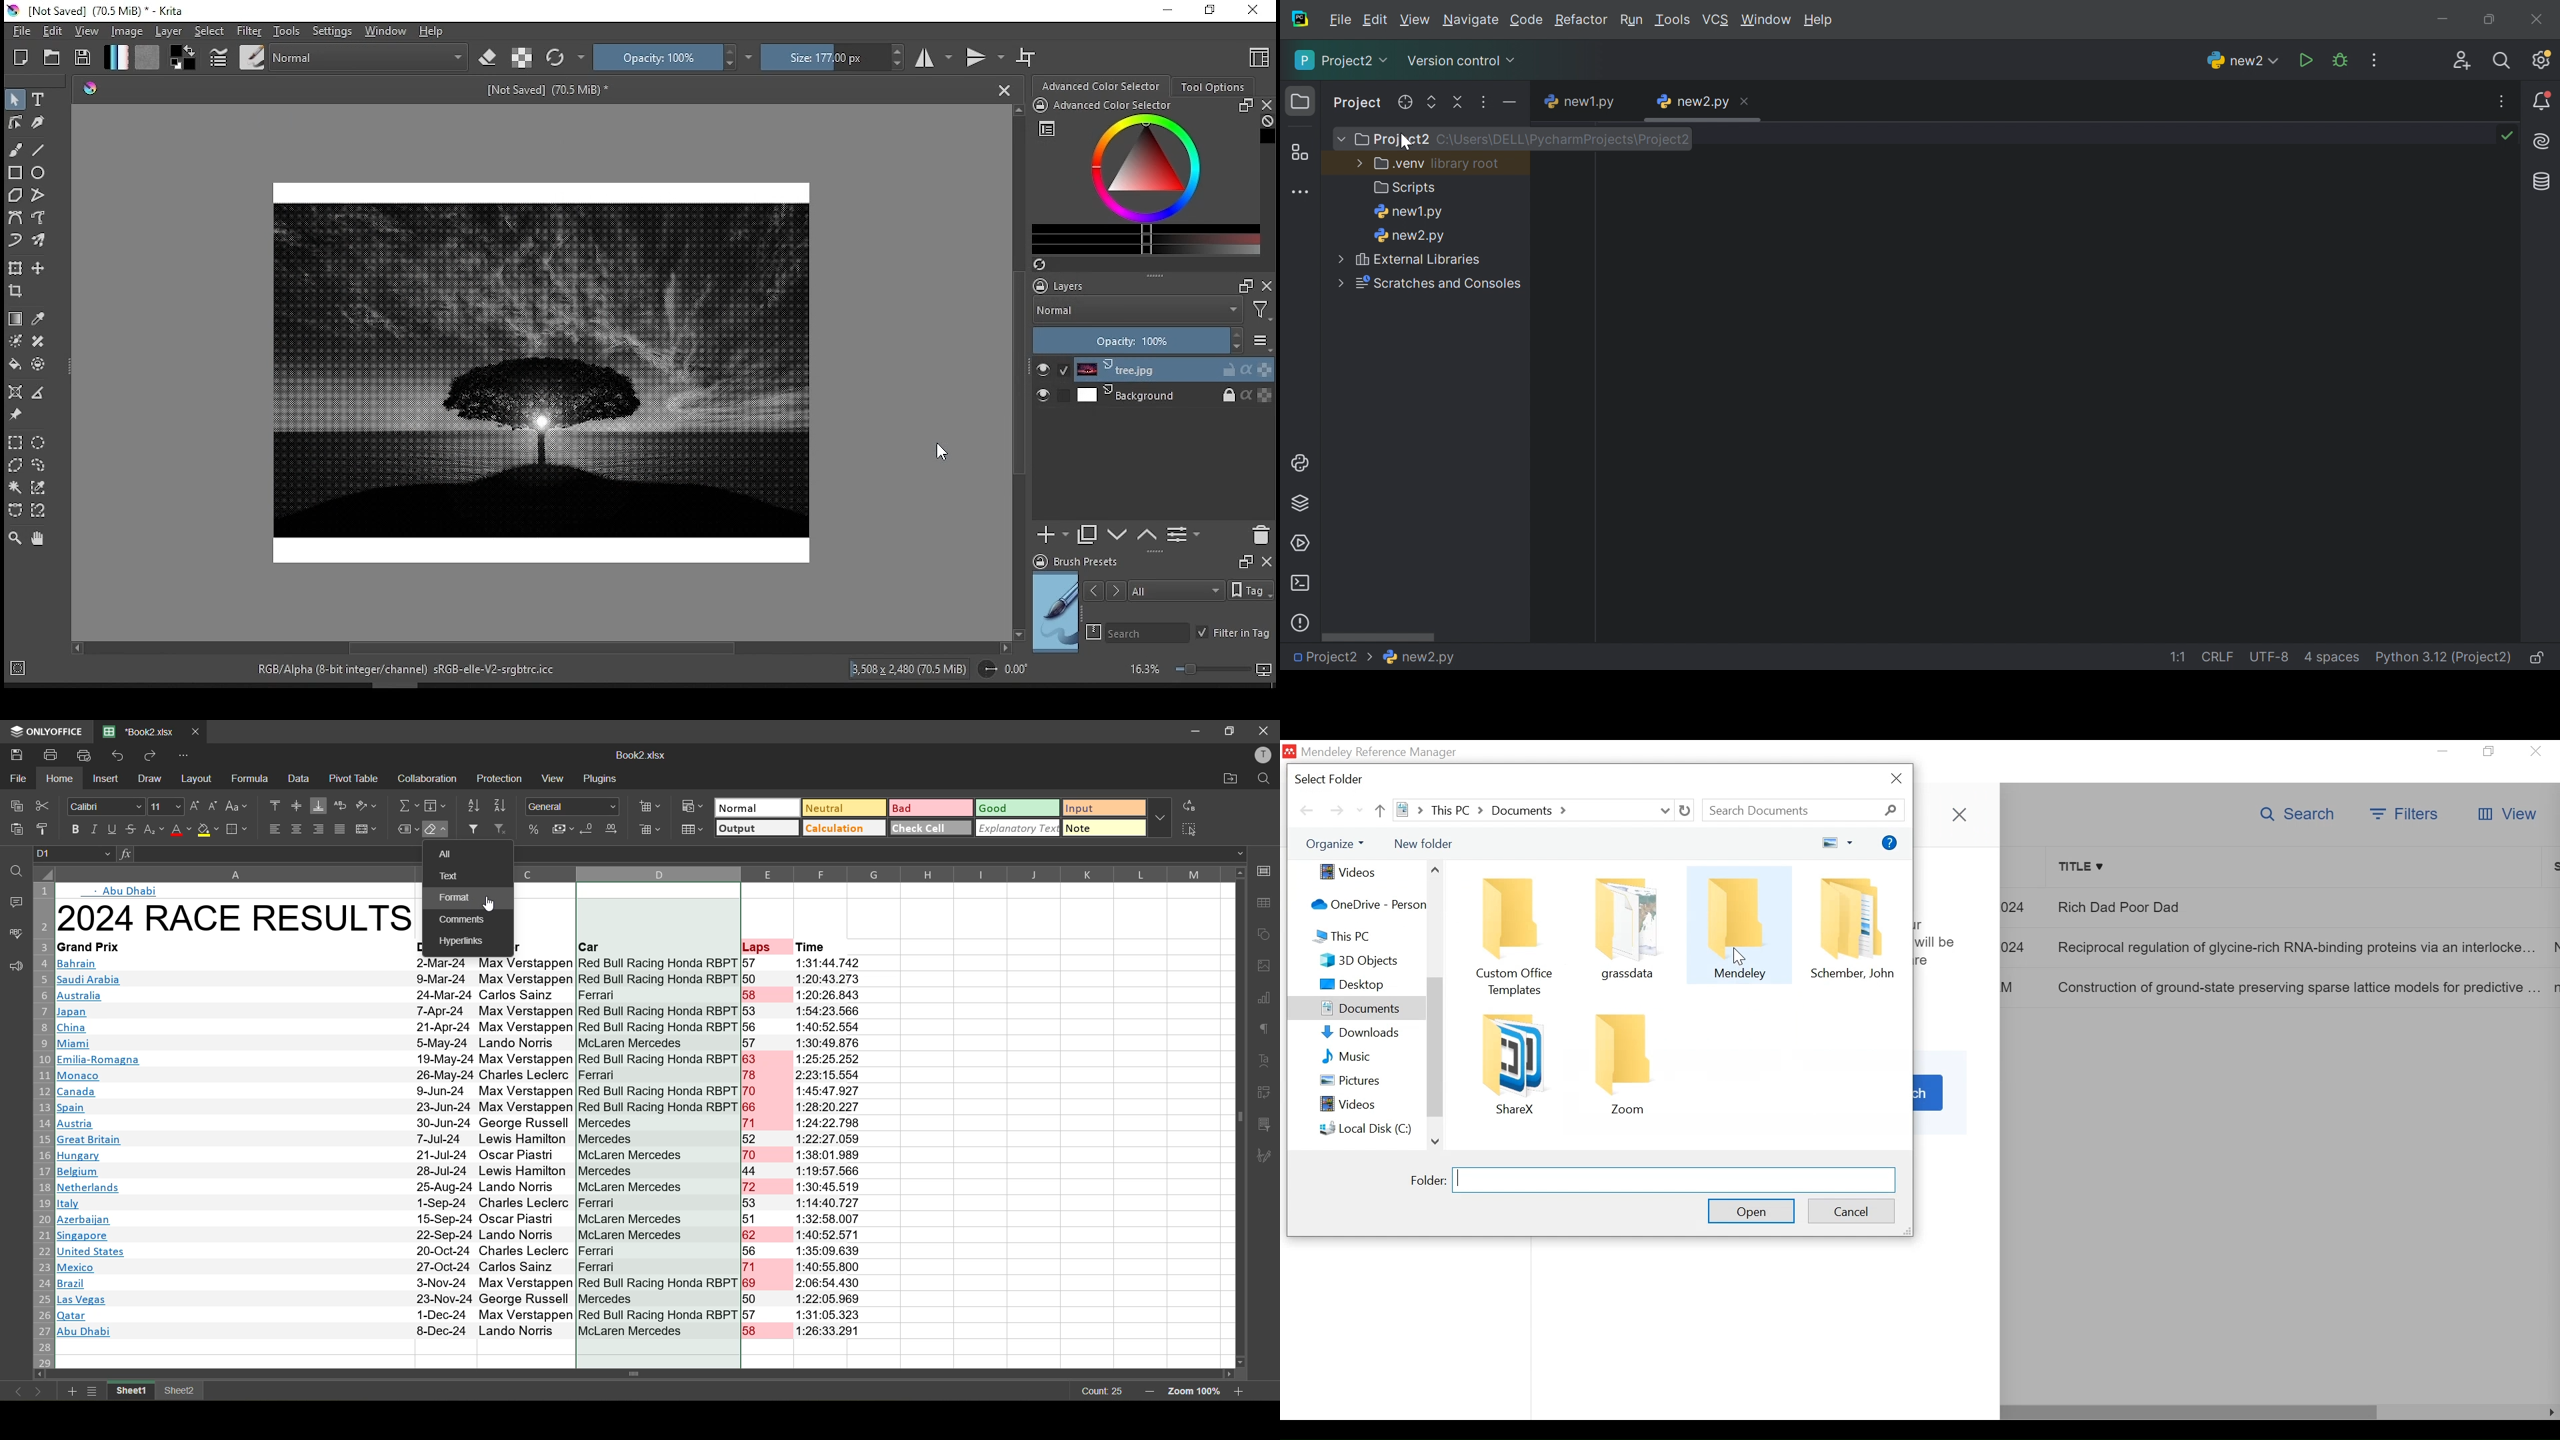 The width and height of the screenshot is (2576, 1456). Describe the element at coordinates (521, 58) in the screenshot. I see `preserve alpha` at that location.